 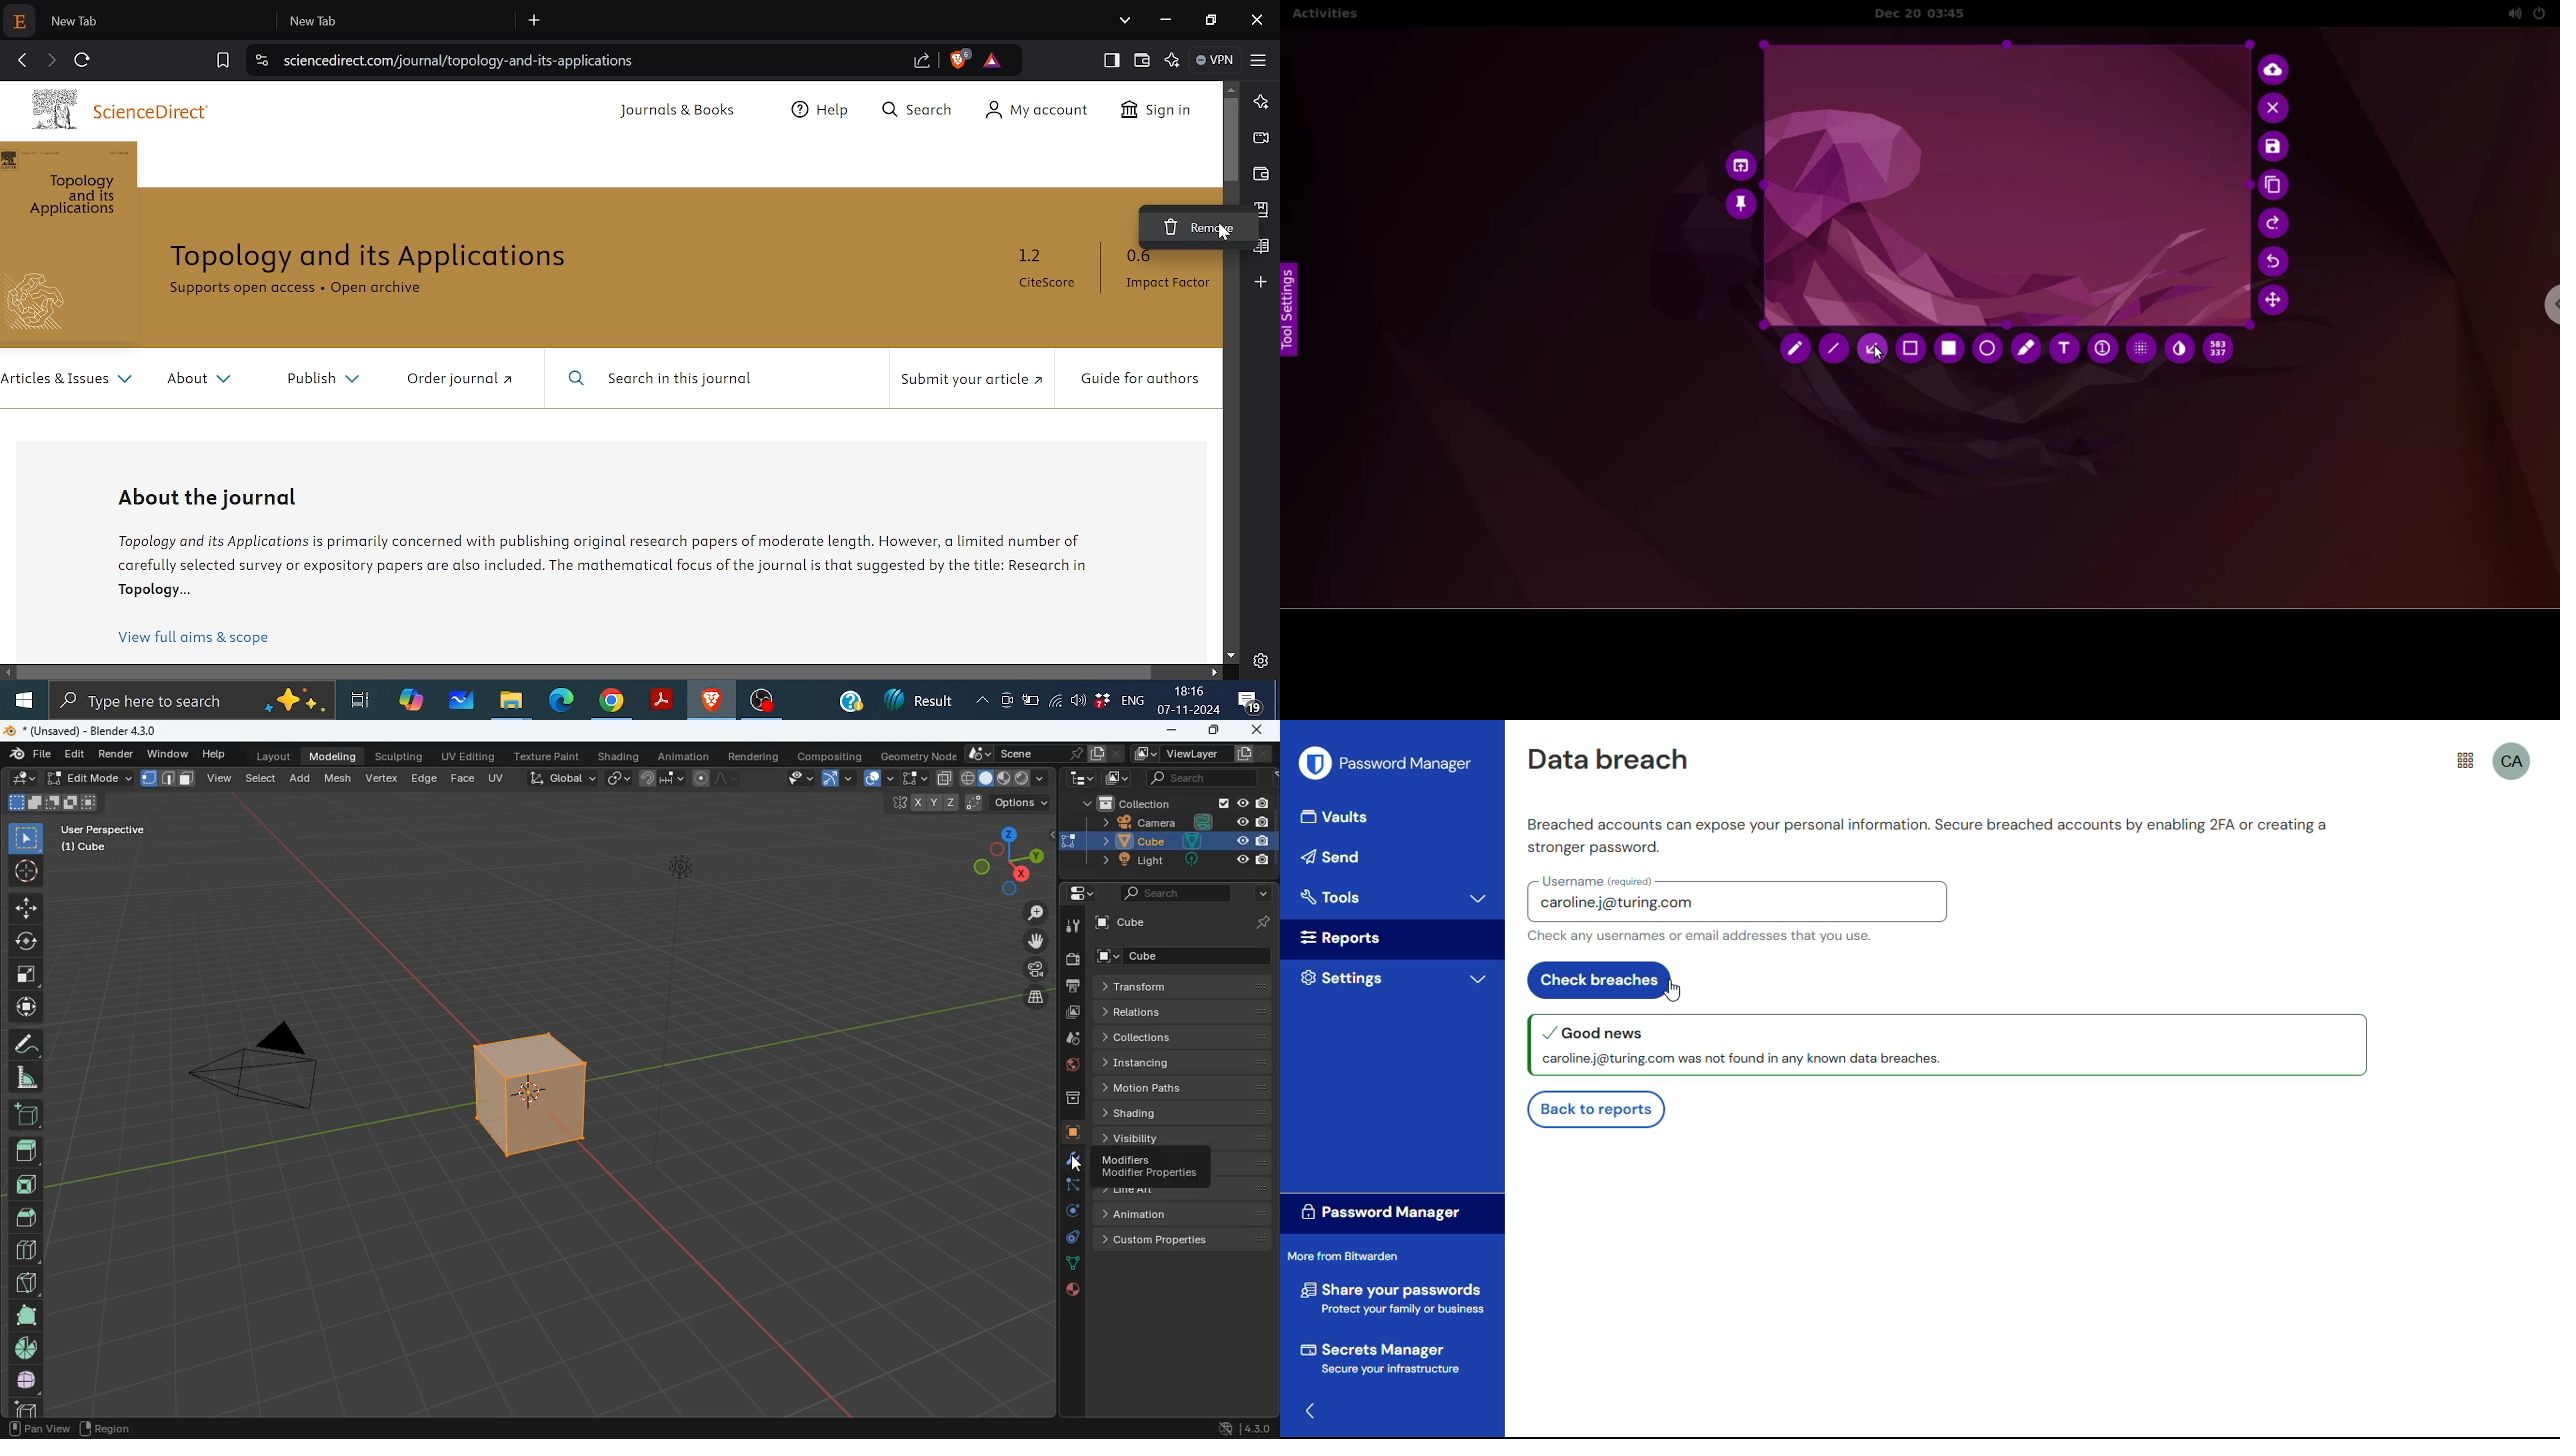 What do you see at coordinates (69, 382) in the screenshot?
I see `Articles and Issues` at bounding box center [69, 382].